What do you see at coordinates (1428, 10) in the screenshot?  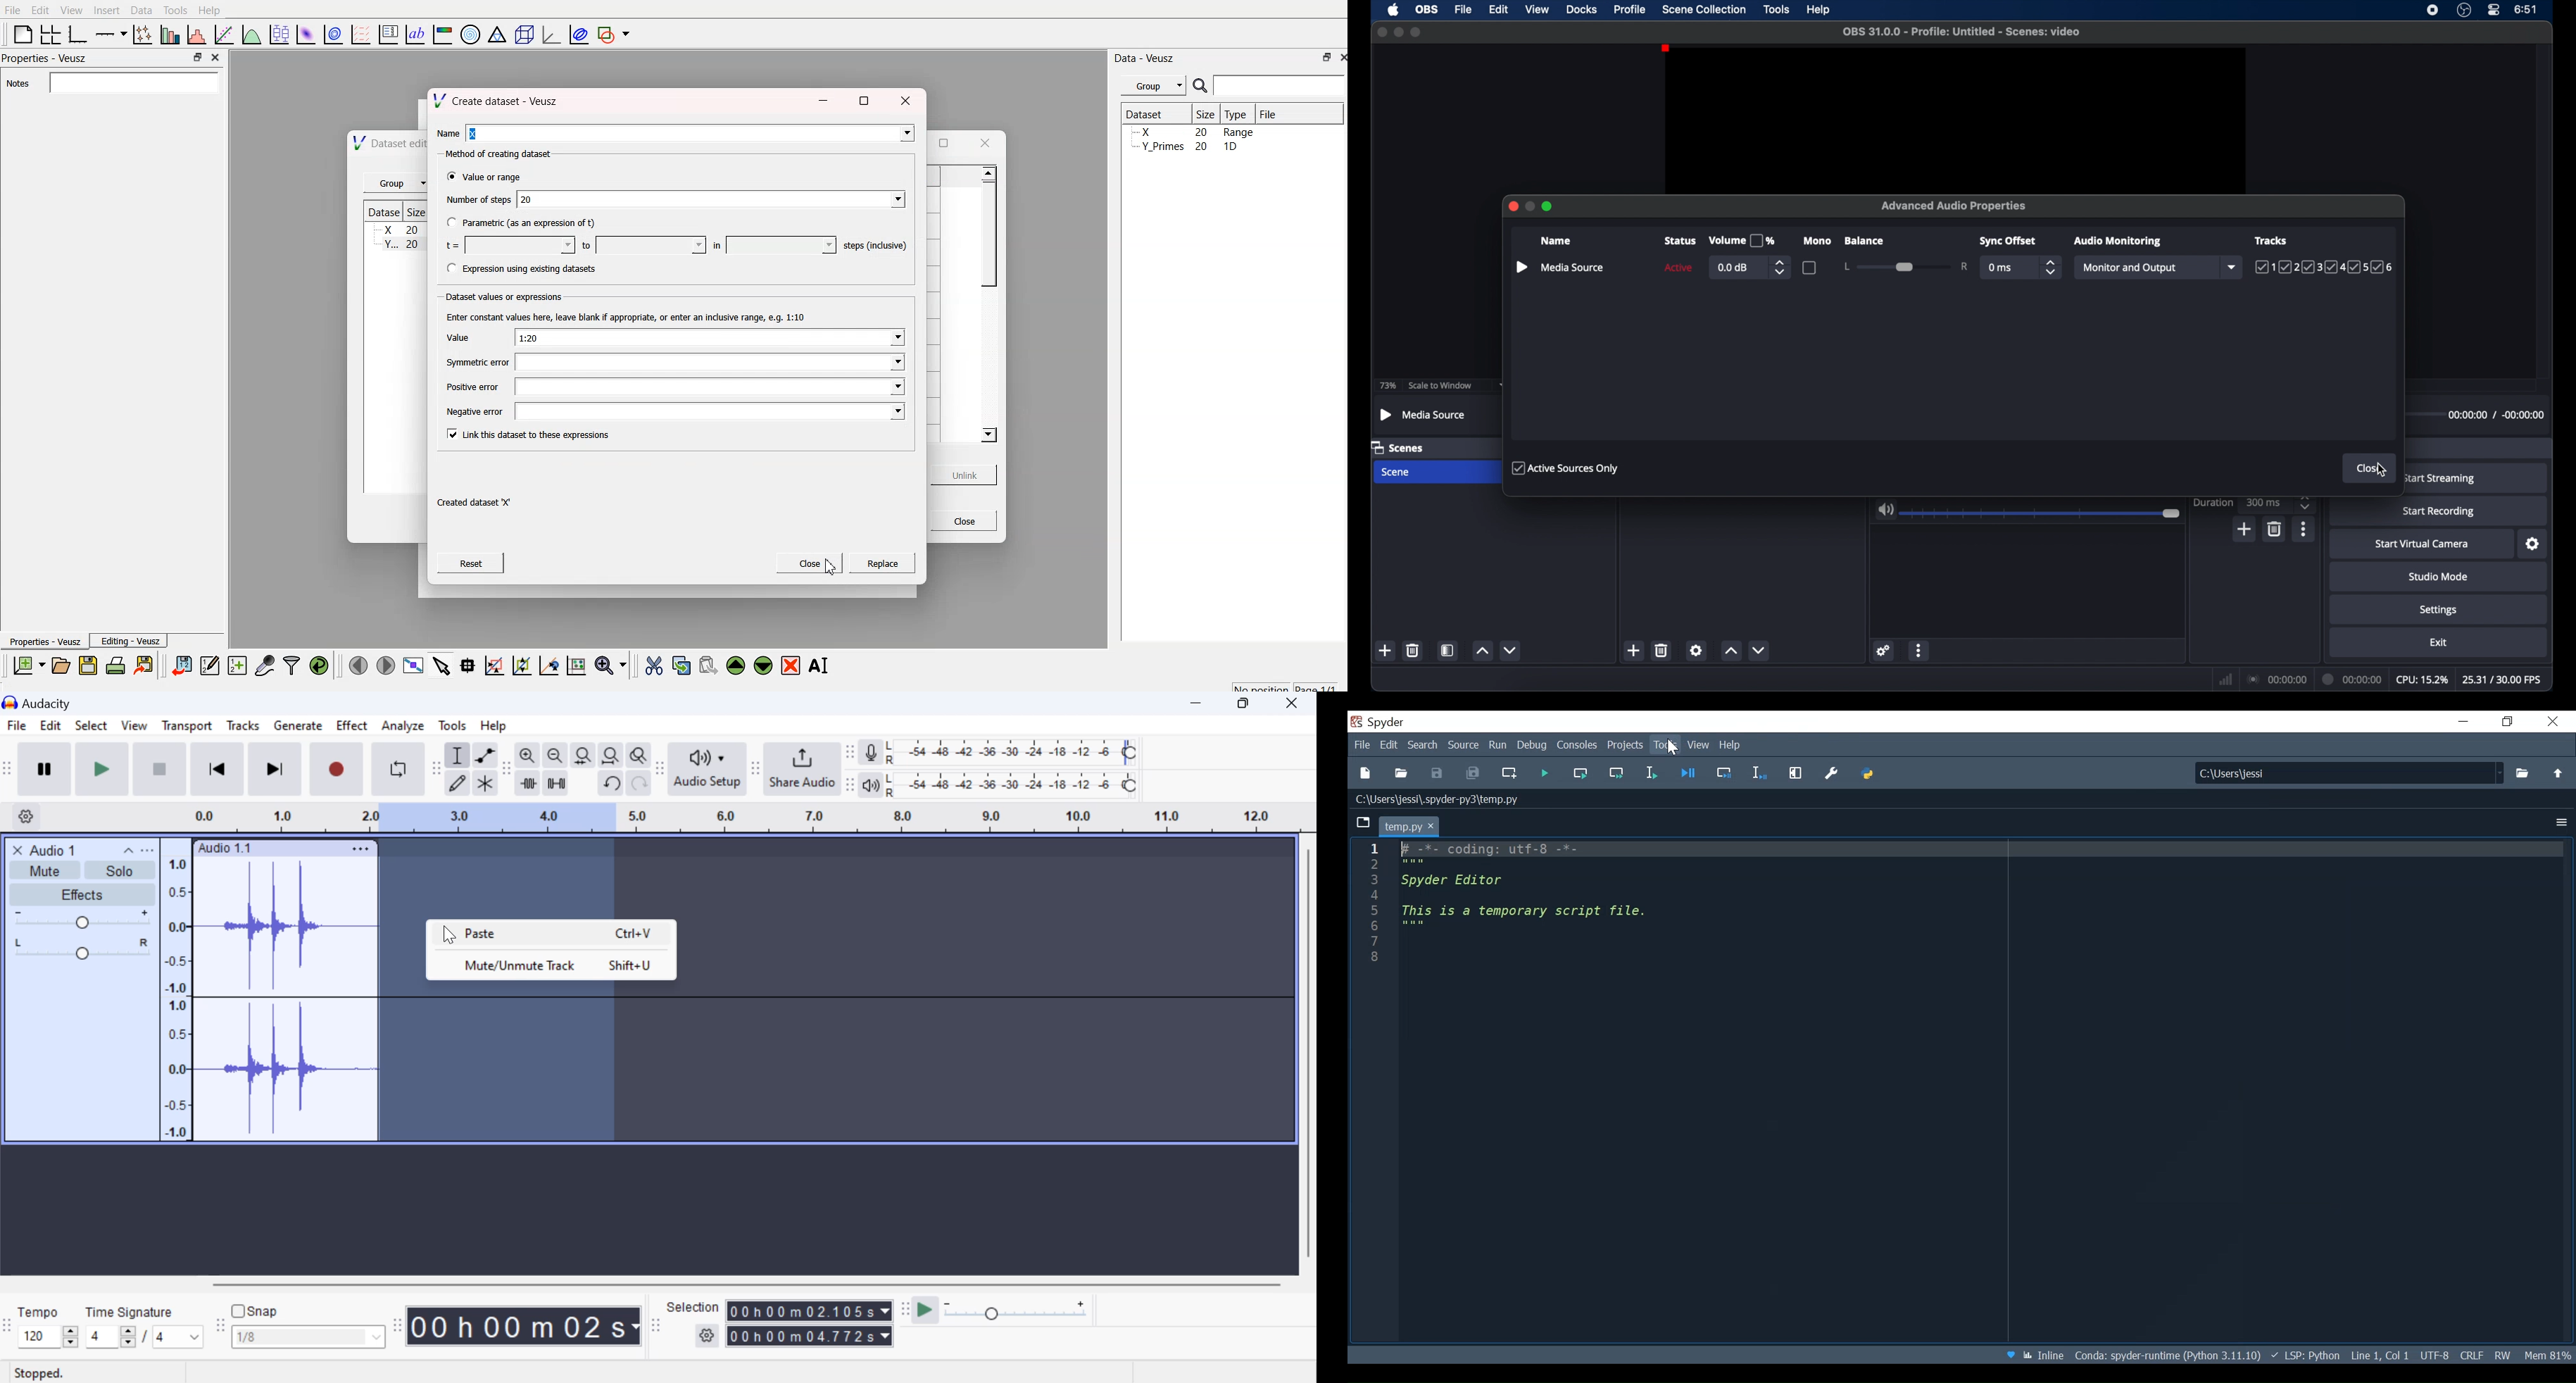 I see `obs` at bounding box center [1428, 10].